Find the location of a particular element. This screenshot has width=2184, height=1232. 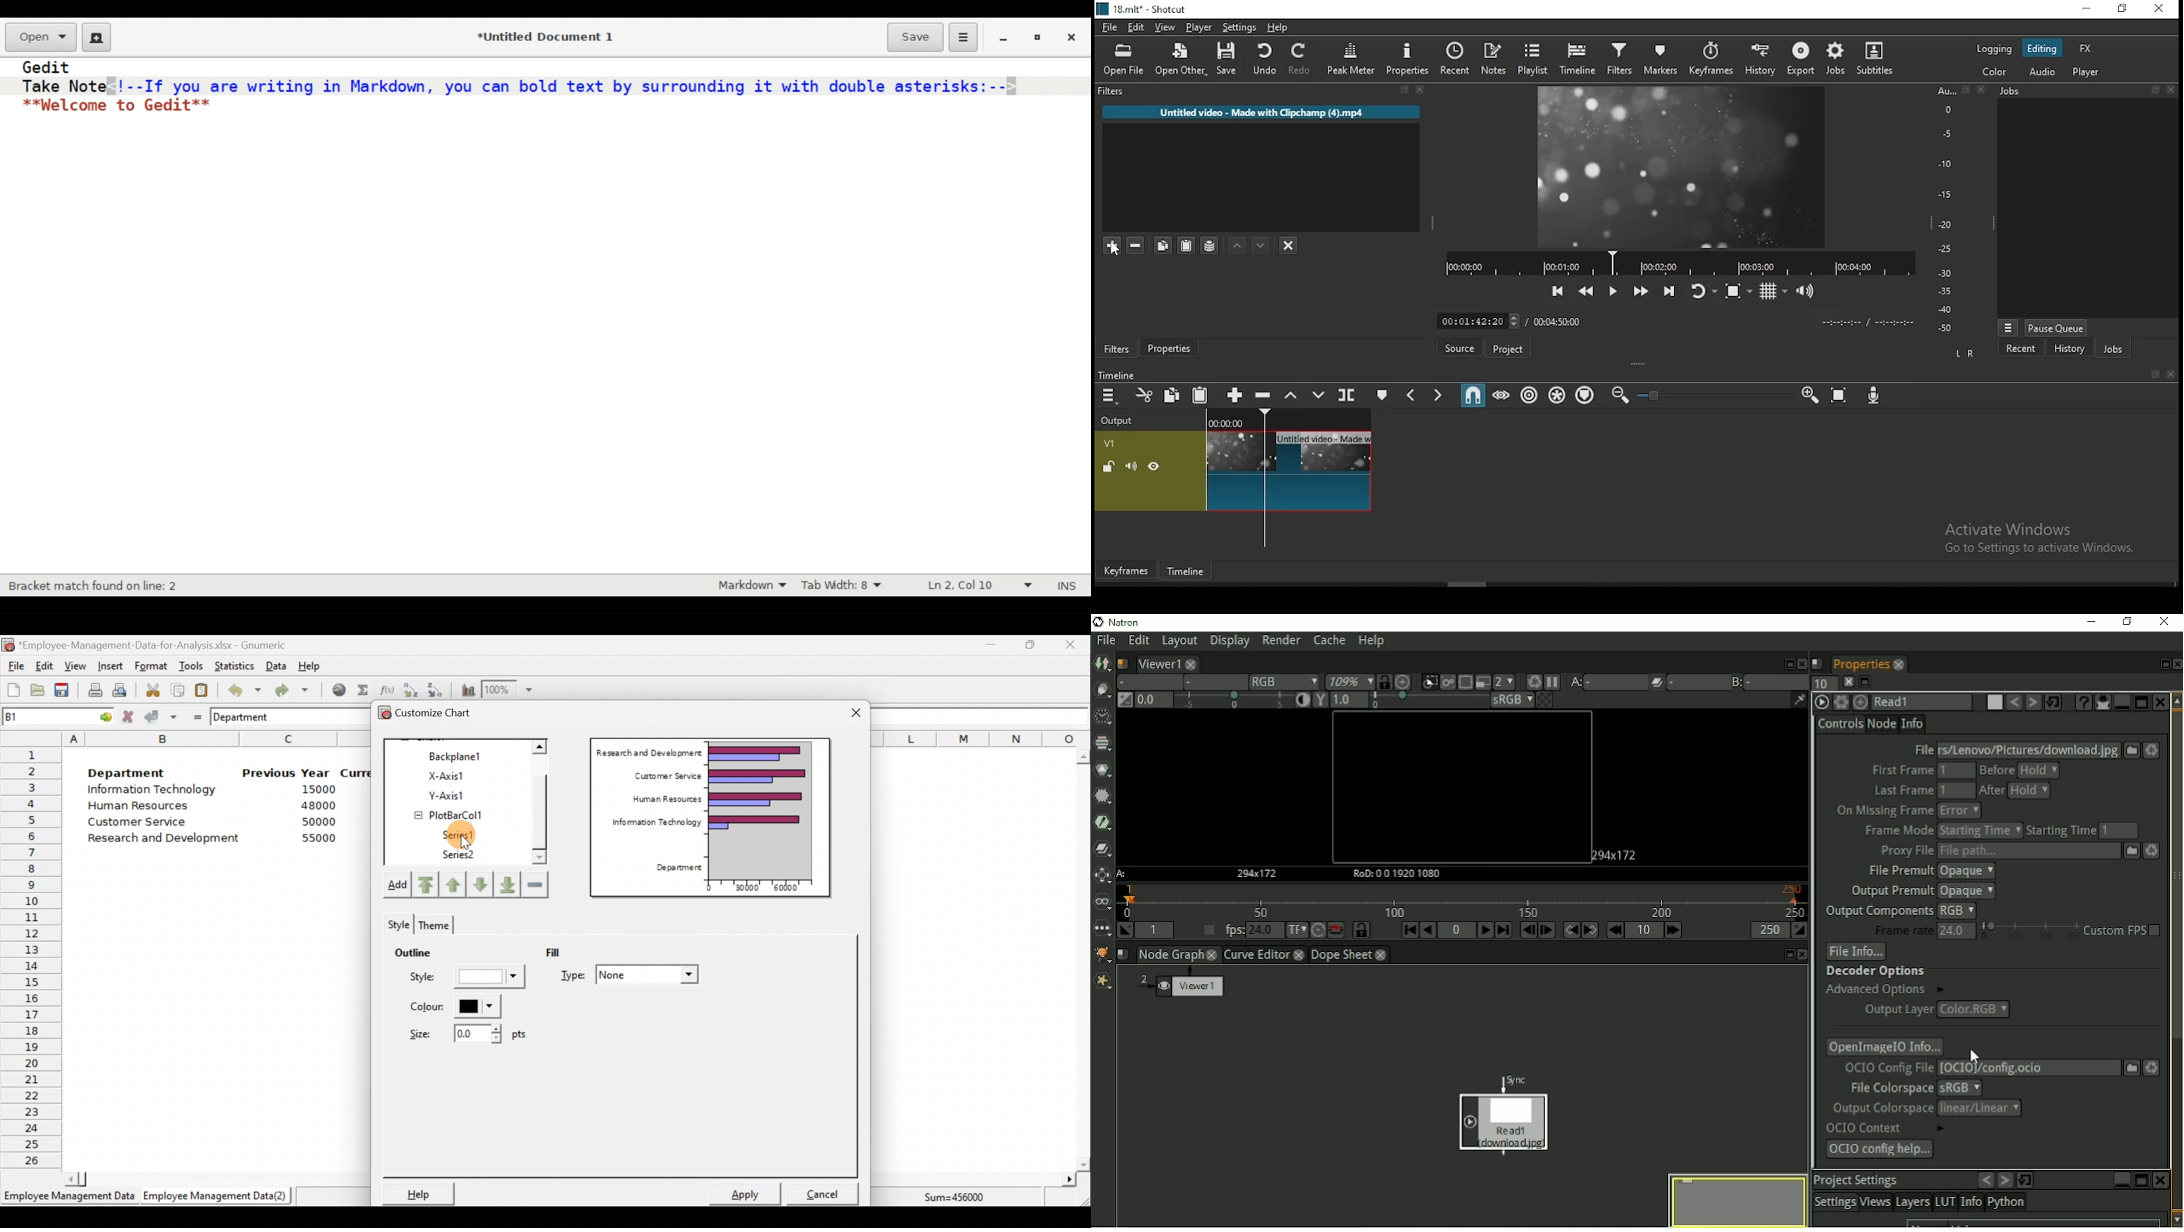

Undo last action is located at coordinates (238, 687).